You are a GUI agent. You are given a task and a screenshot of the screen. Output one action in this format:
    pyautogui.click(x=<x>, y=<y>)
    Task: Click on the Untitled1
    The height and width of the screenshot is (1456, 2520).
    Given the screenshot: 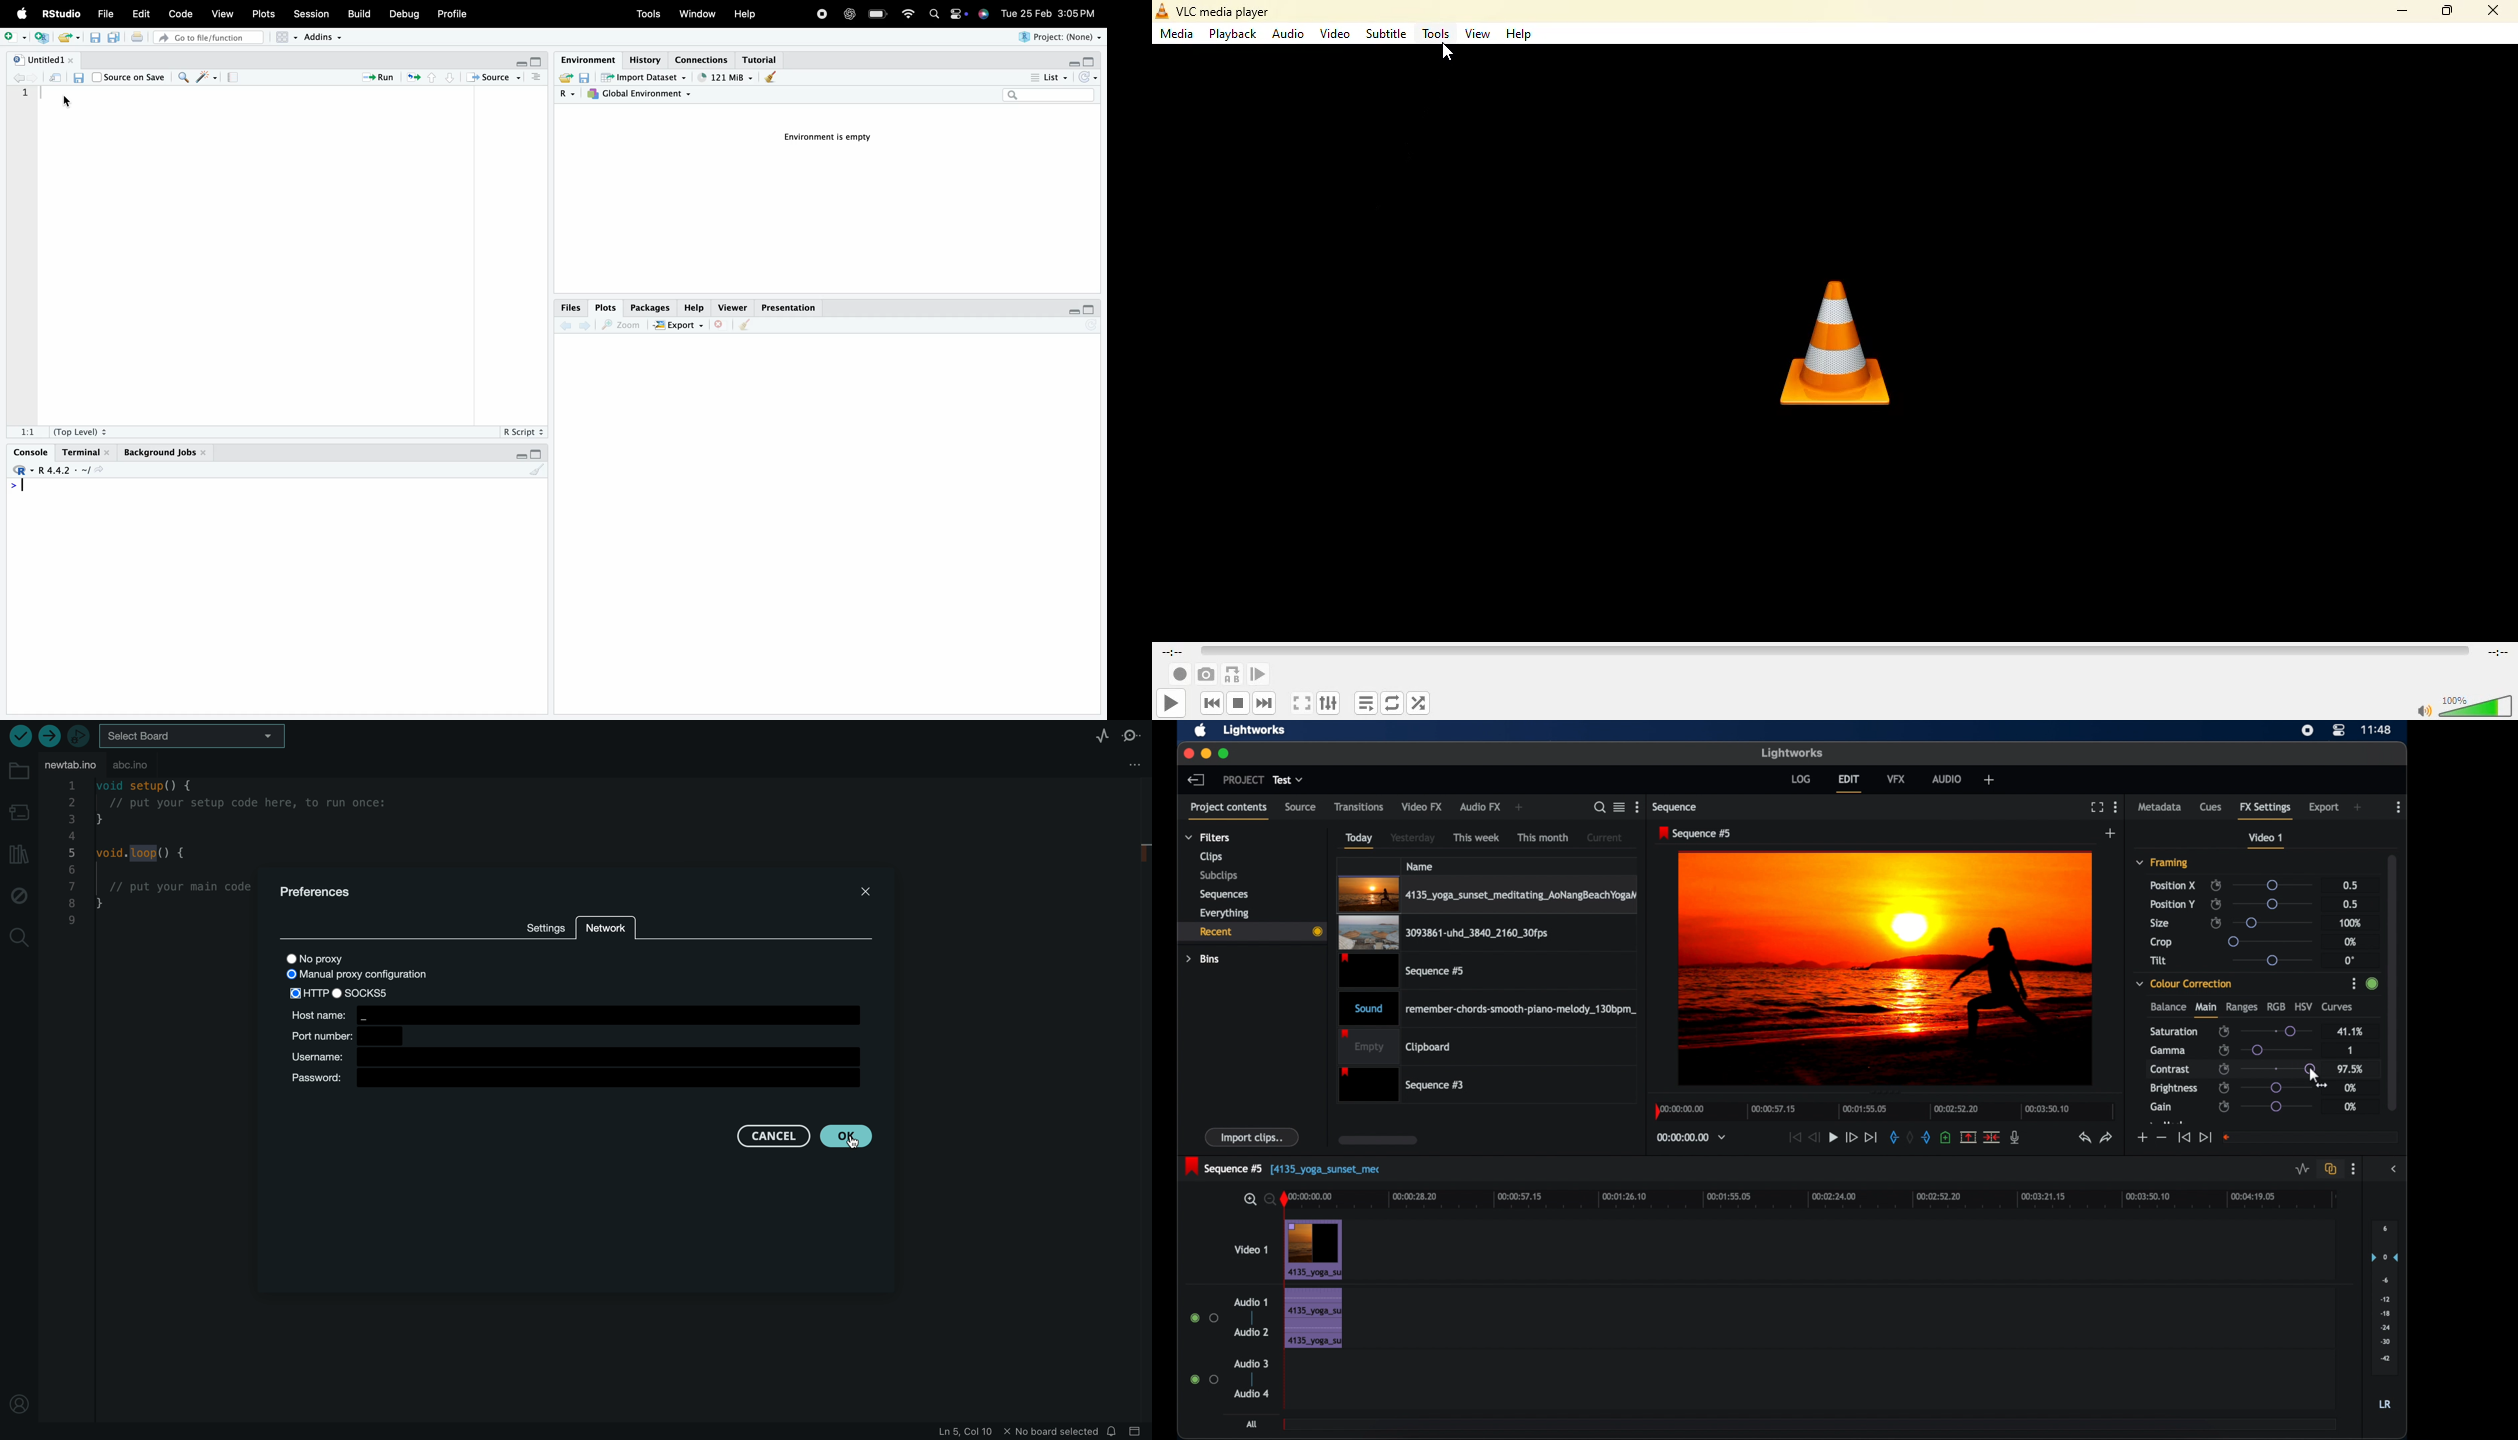 What is the action you would take?
    pyautogui.click(x=44, y=58)
    